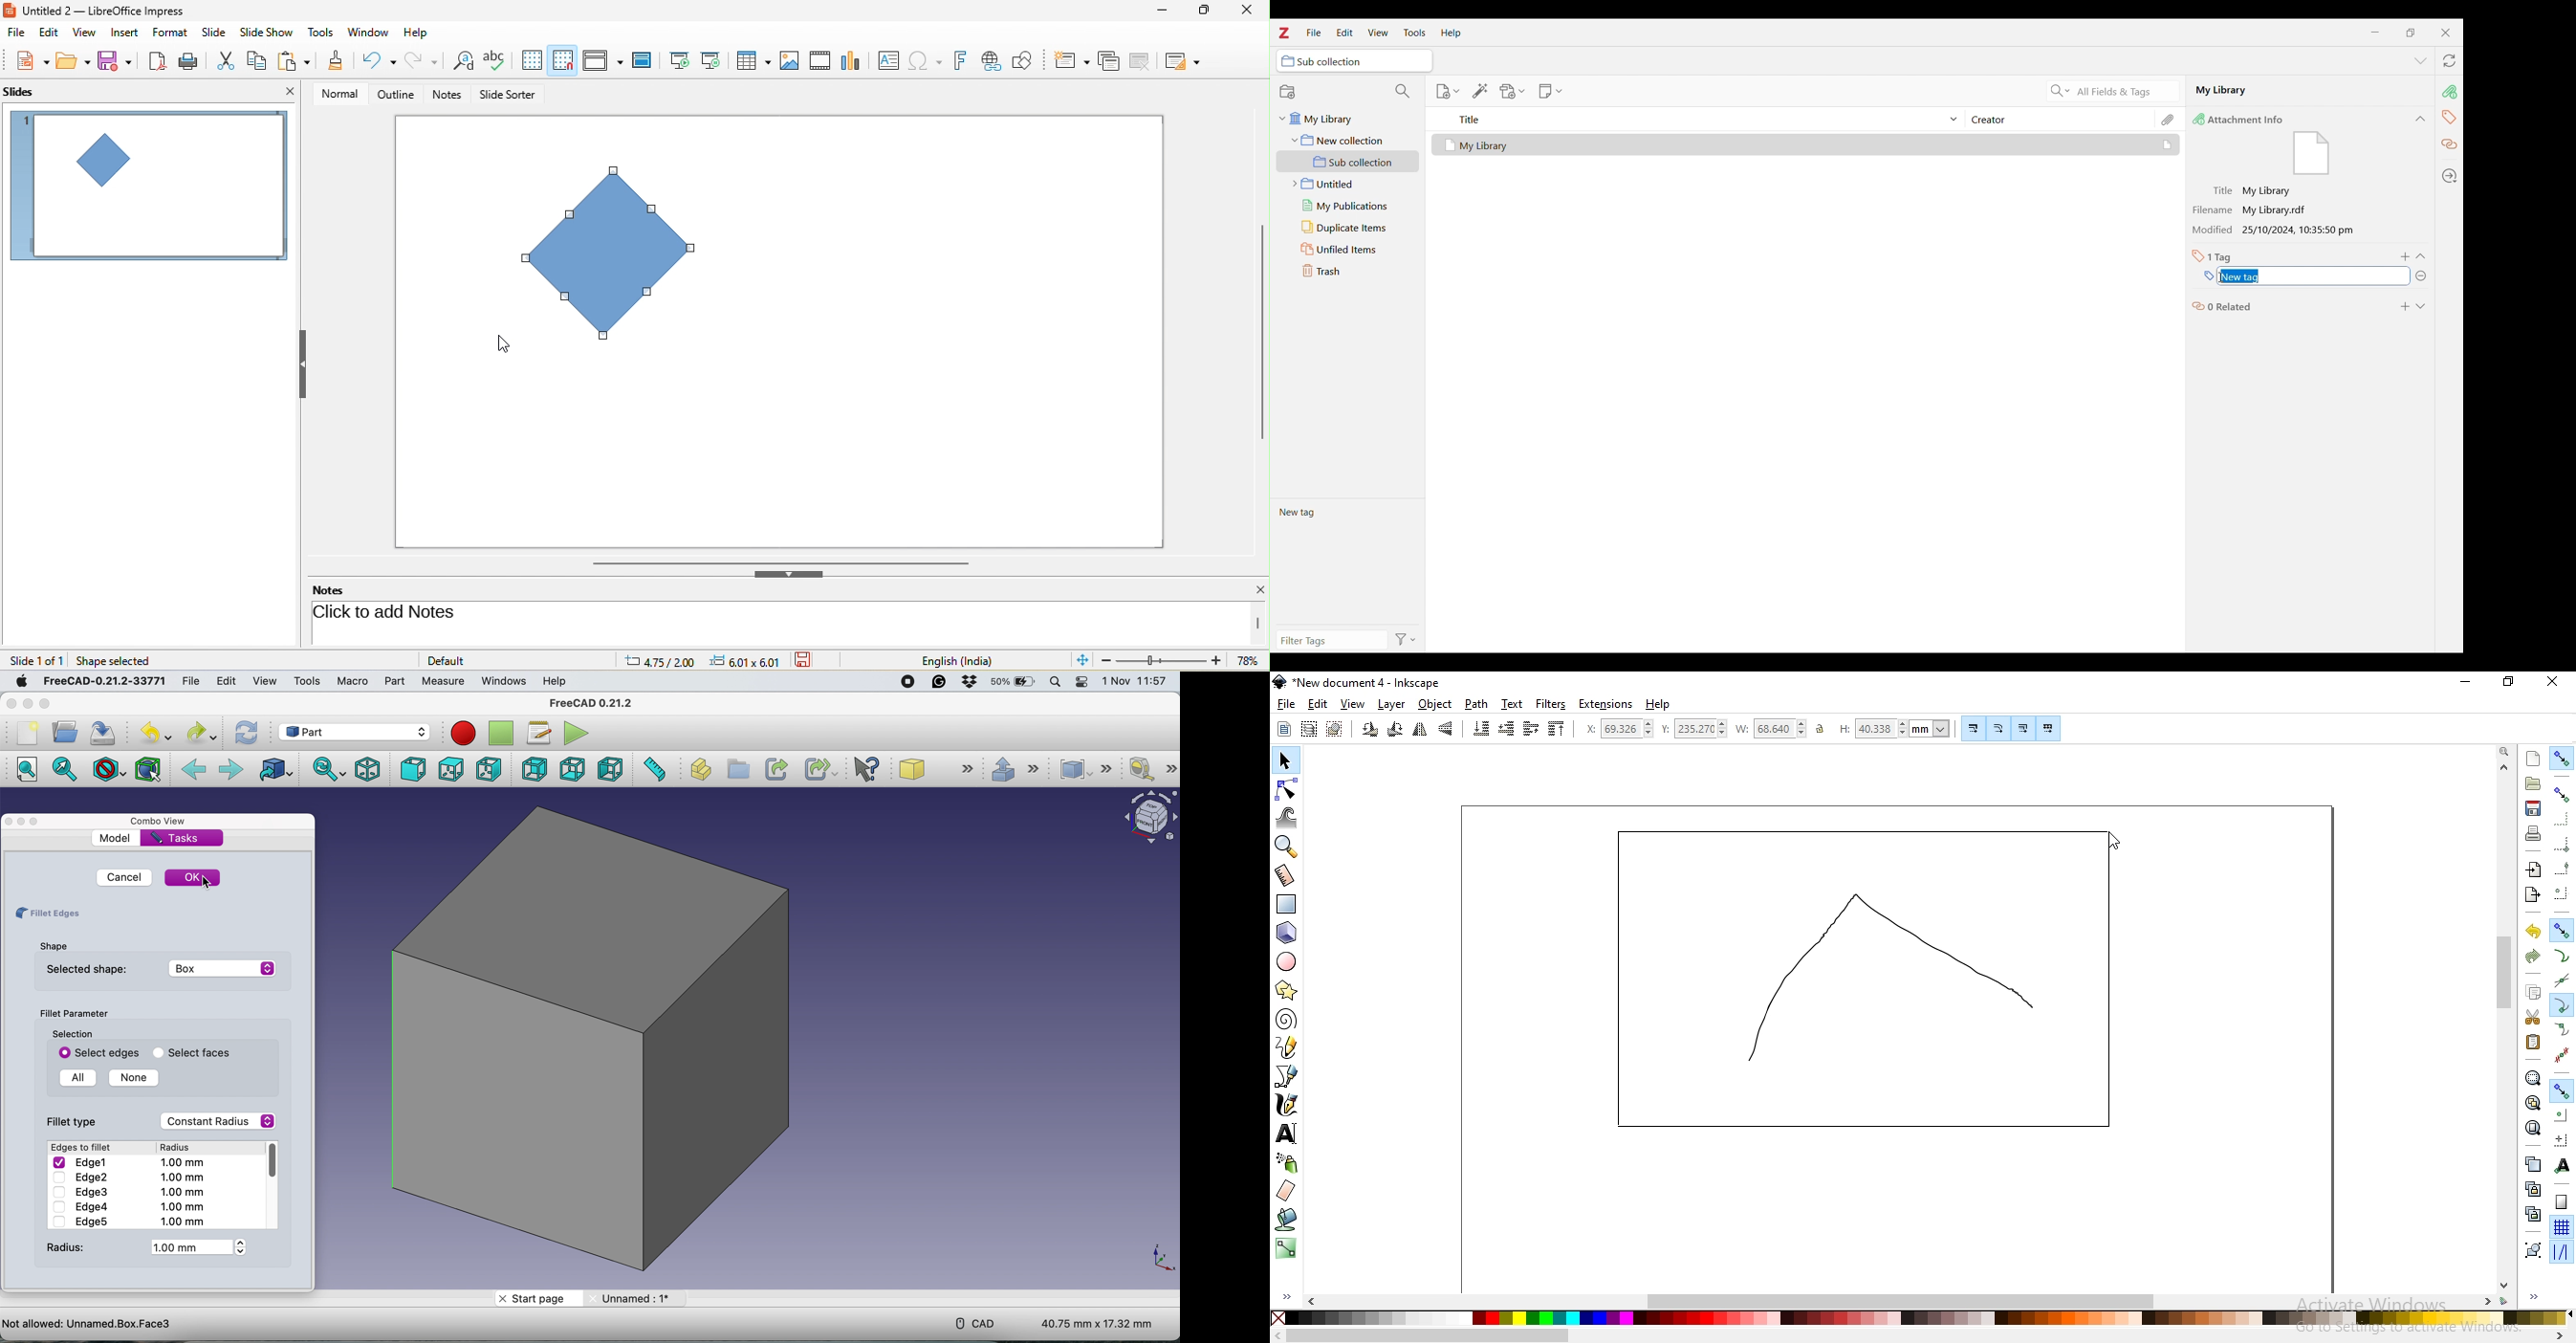 This screenshot has width=2576, height=1344. I want to click on Fillet type - Constant Radius, so click(163, 1121).